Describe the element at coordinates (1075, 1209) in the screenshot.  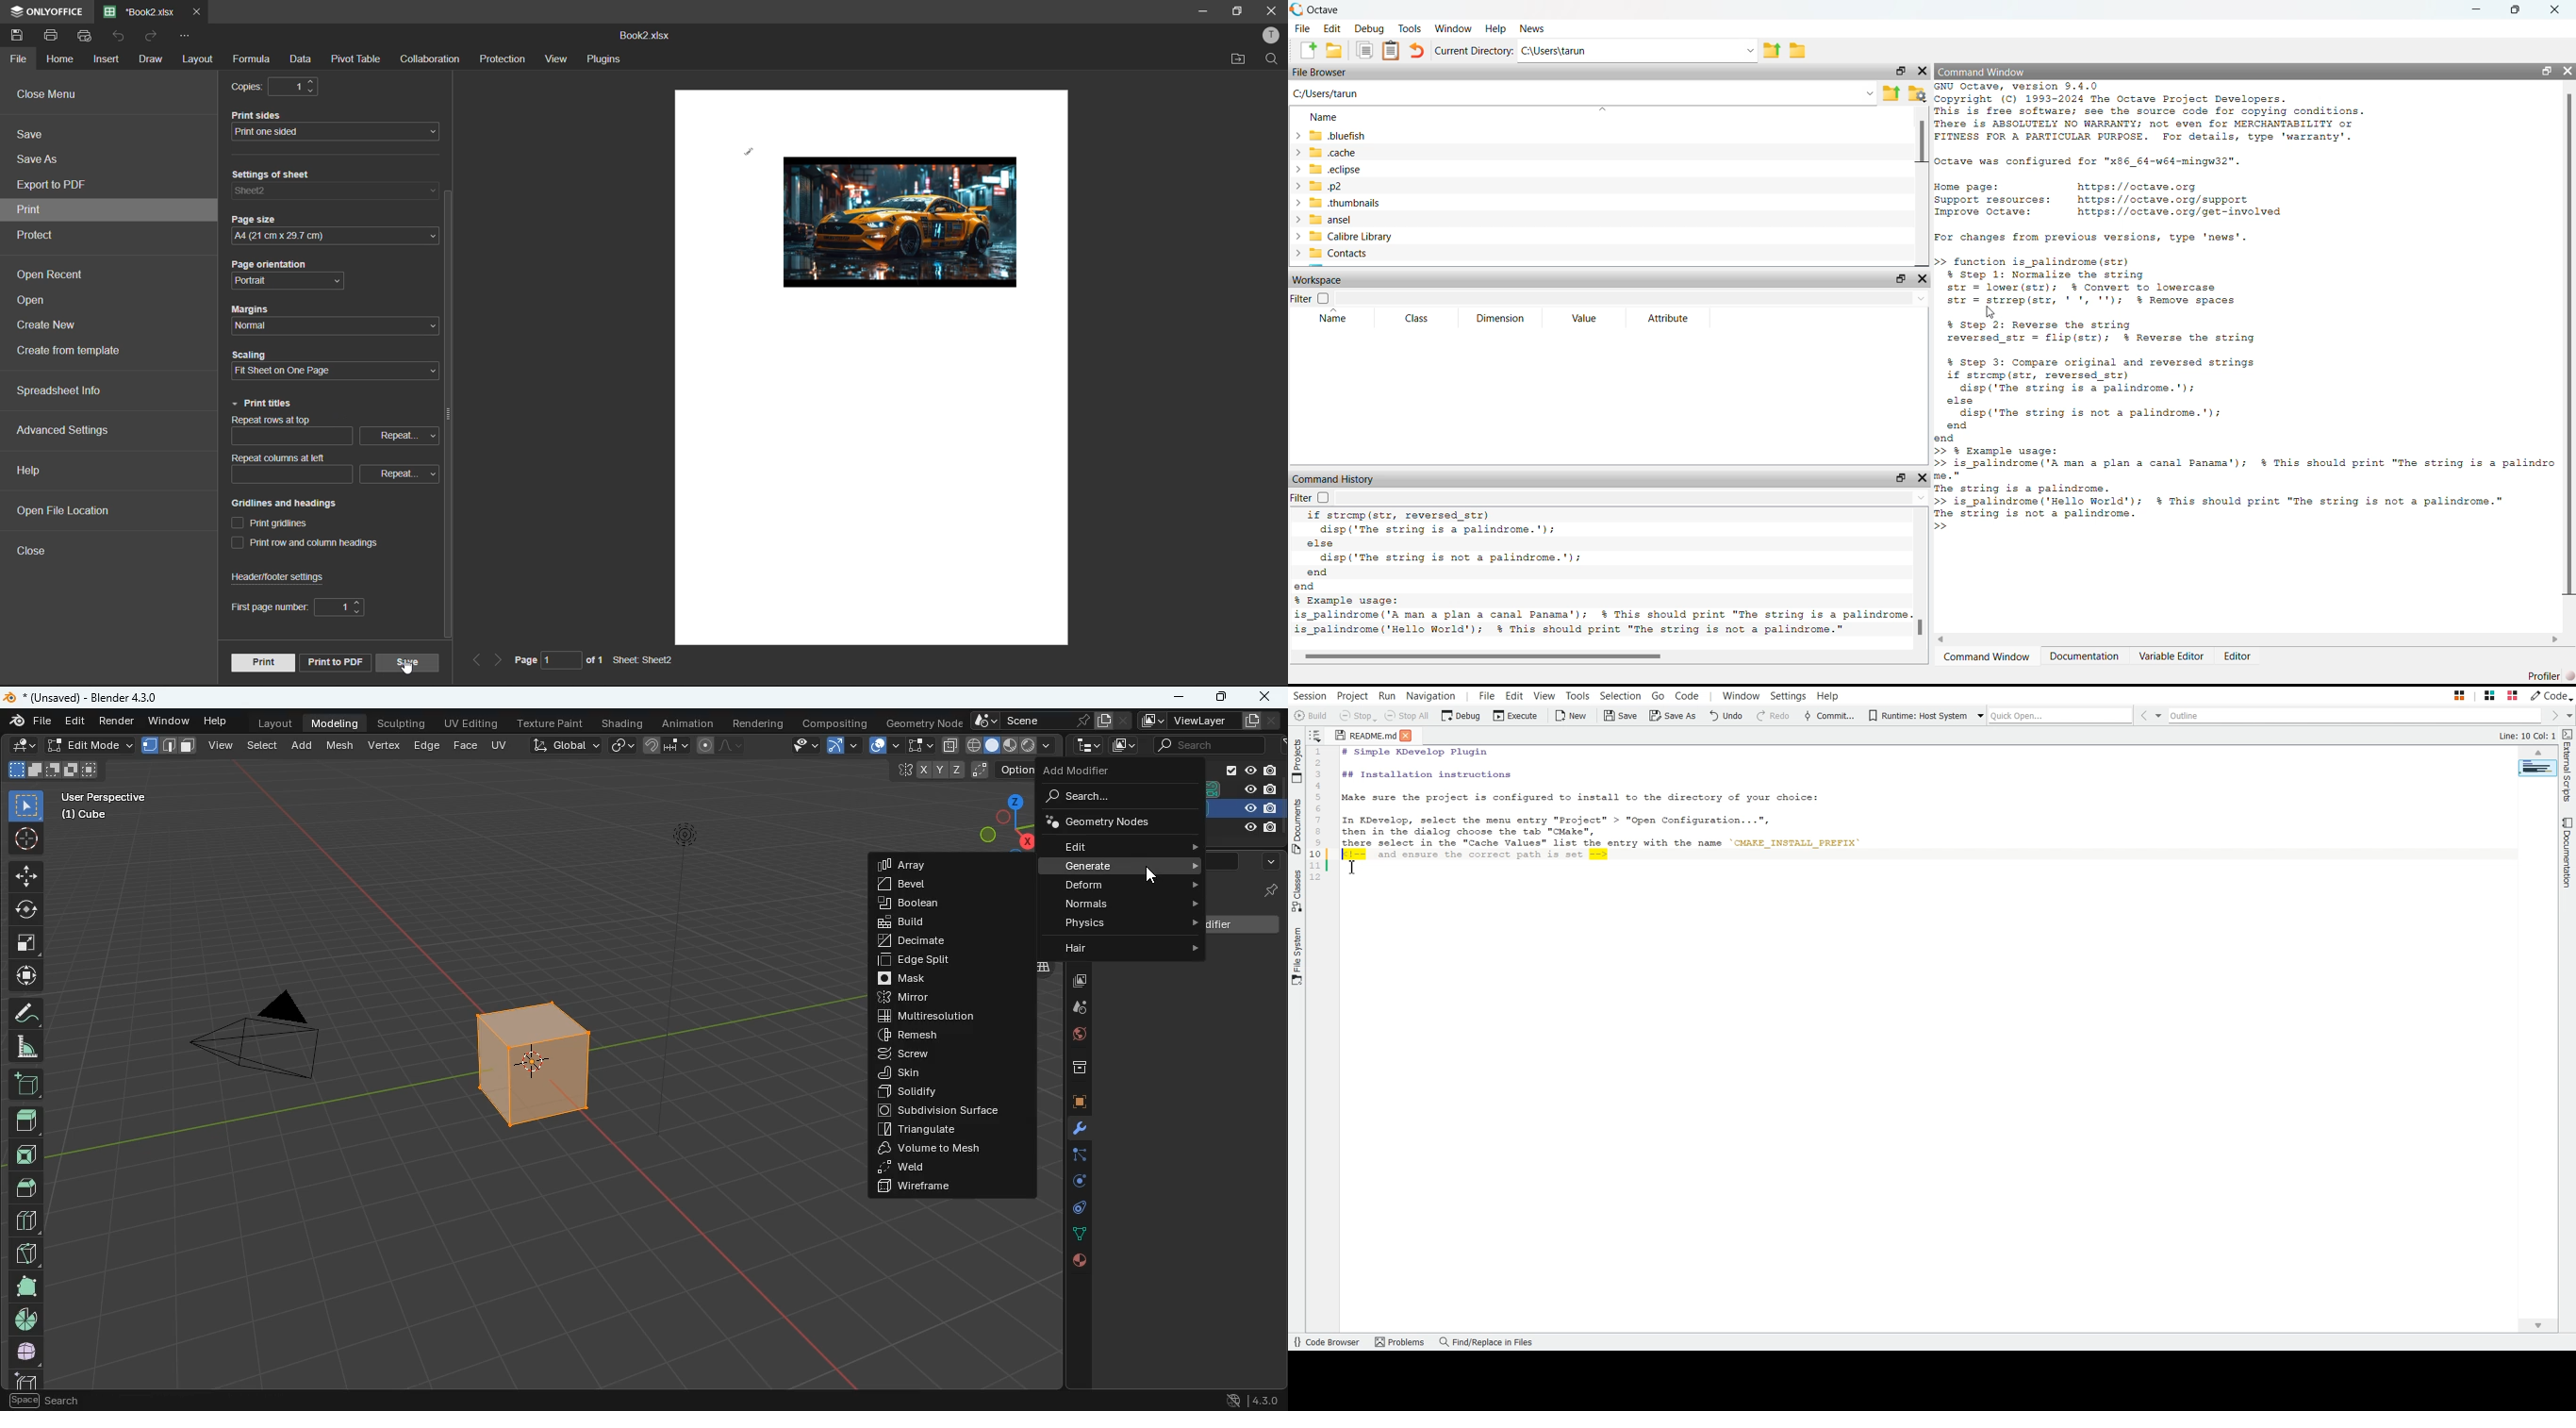
I see `control` at that location.